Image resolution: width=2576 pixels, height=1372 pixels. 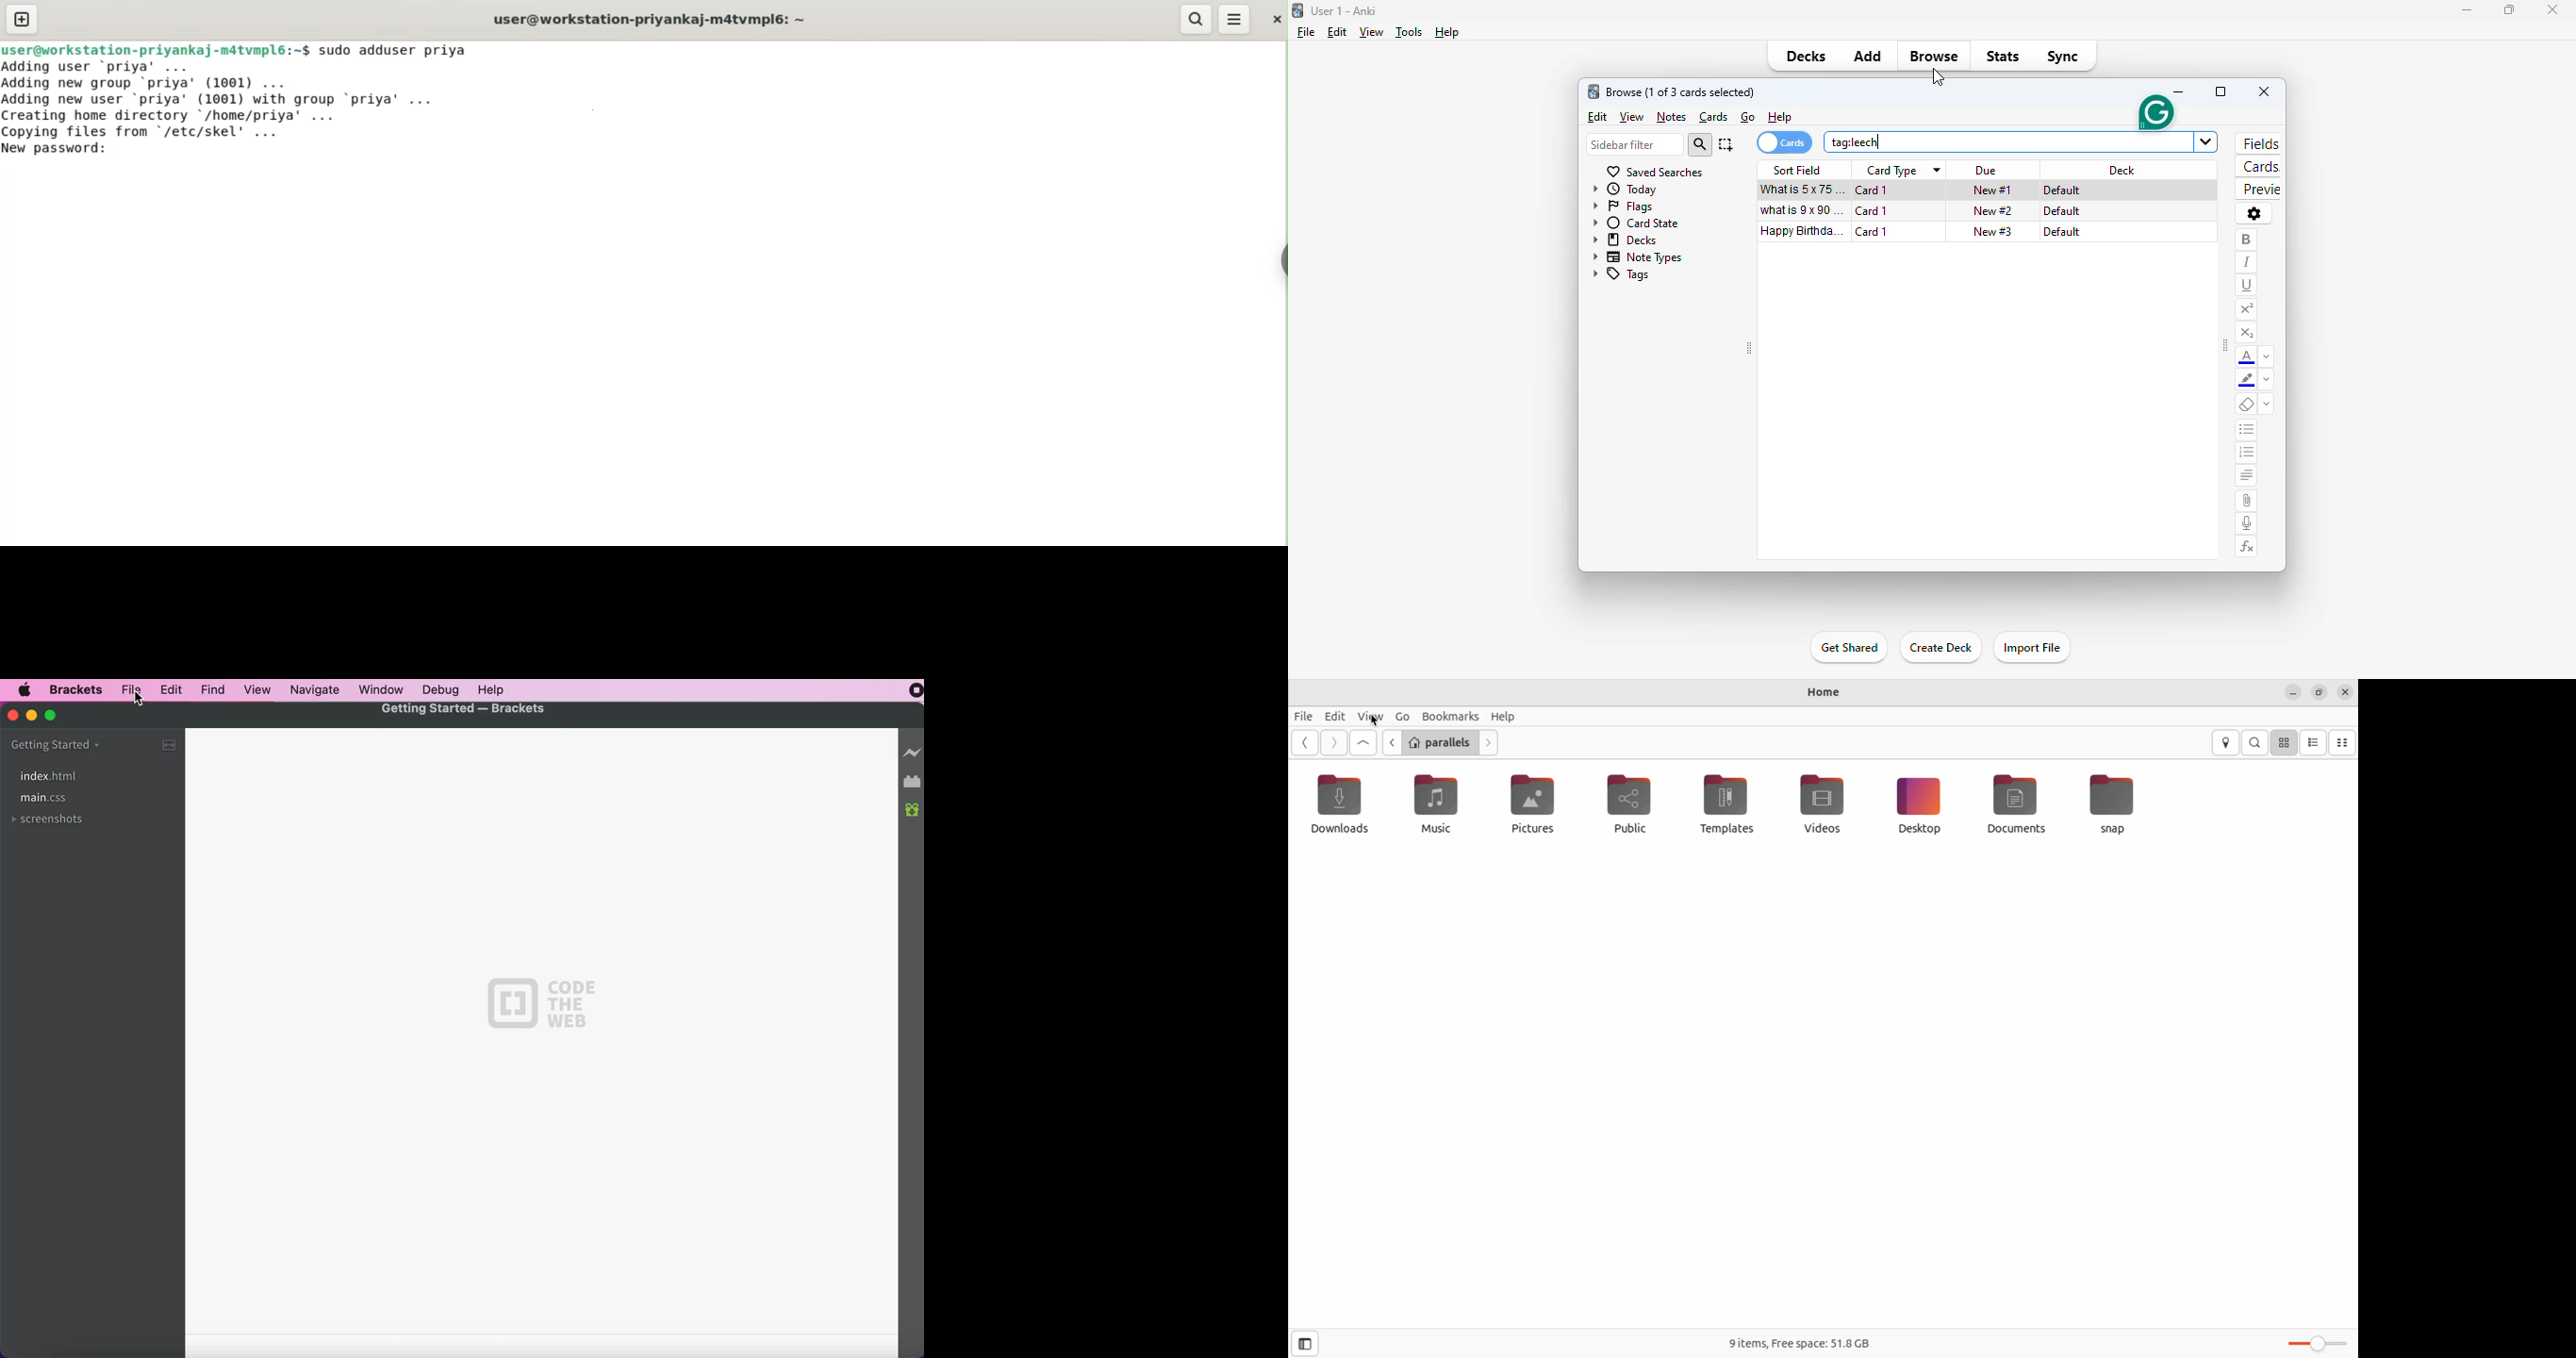 I want to click on default, so click(x=2063, y=210).